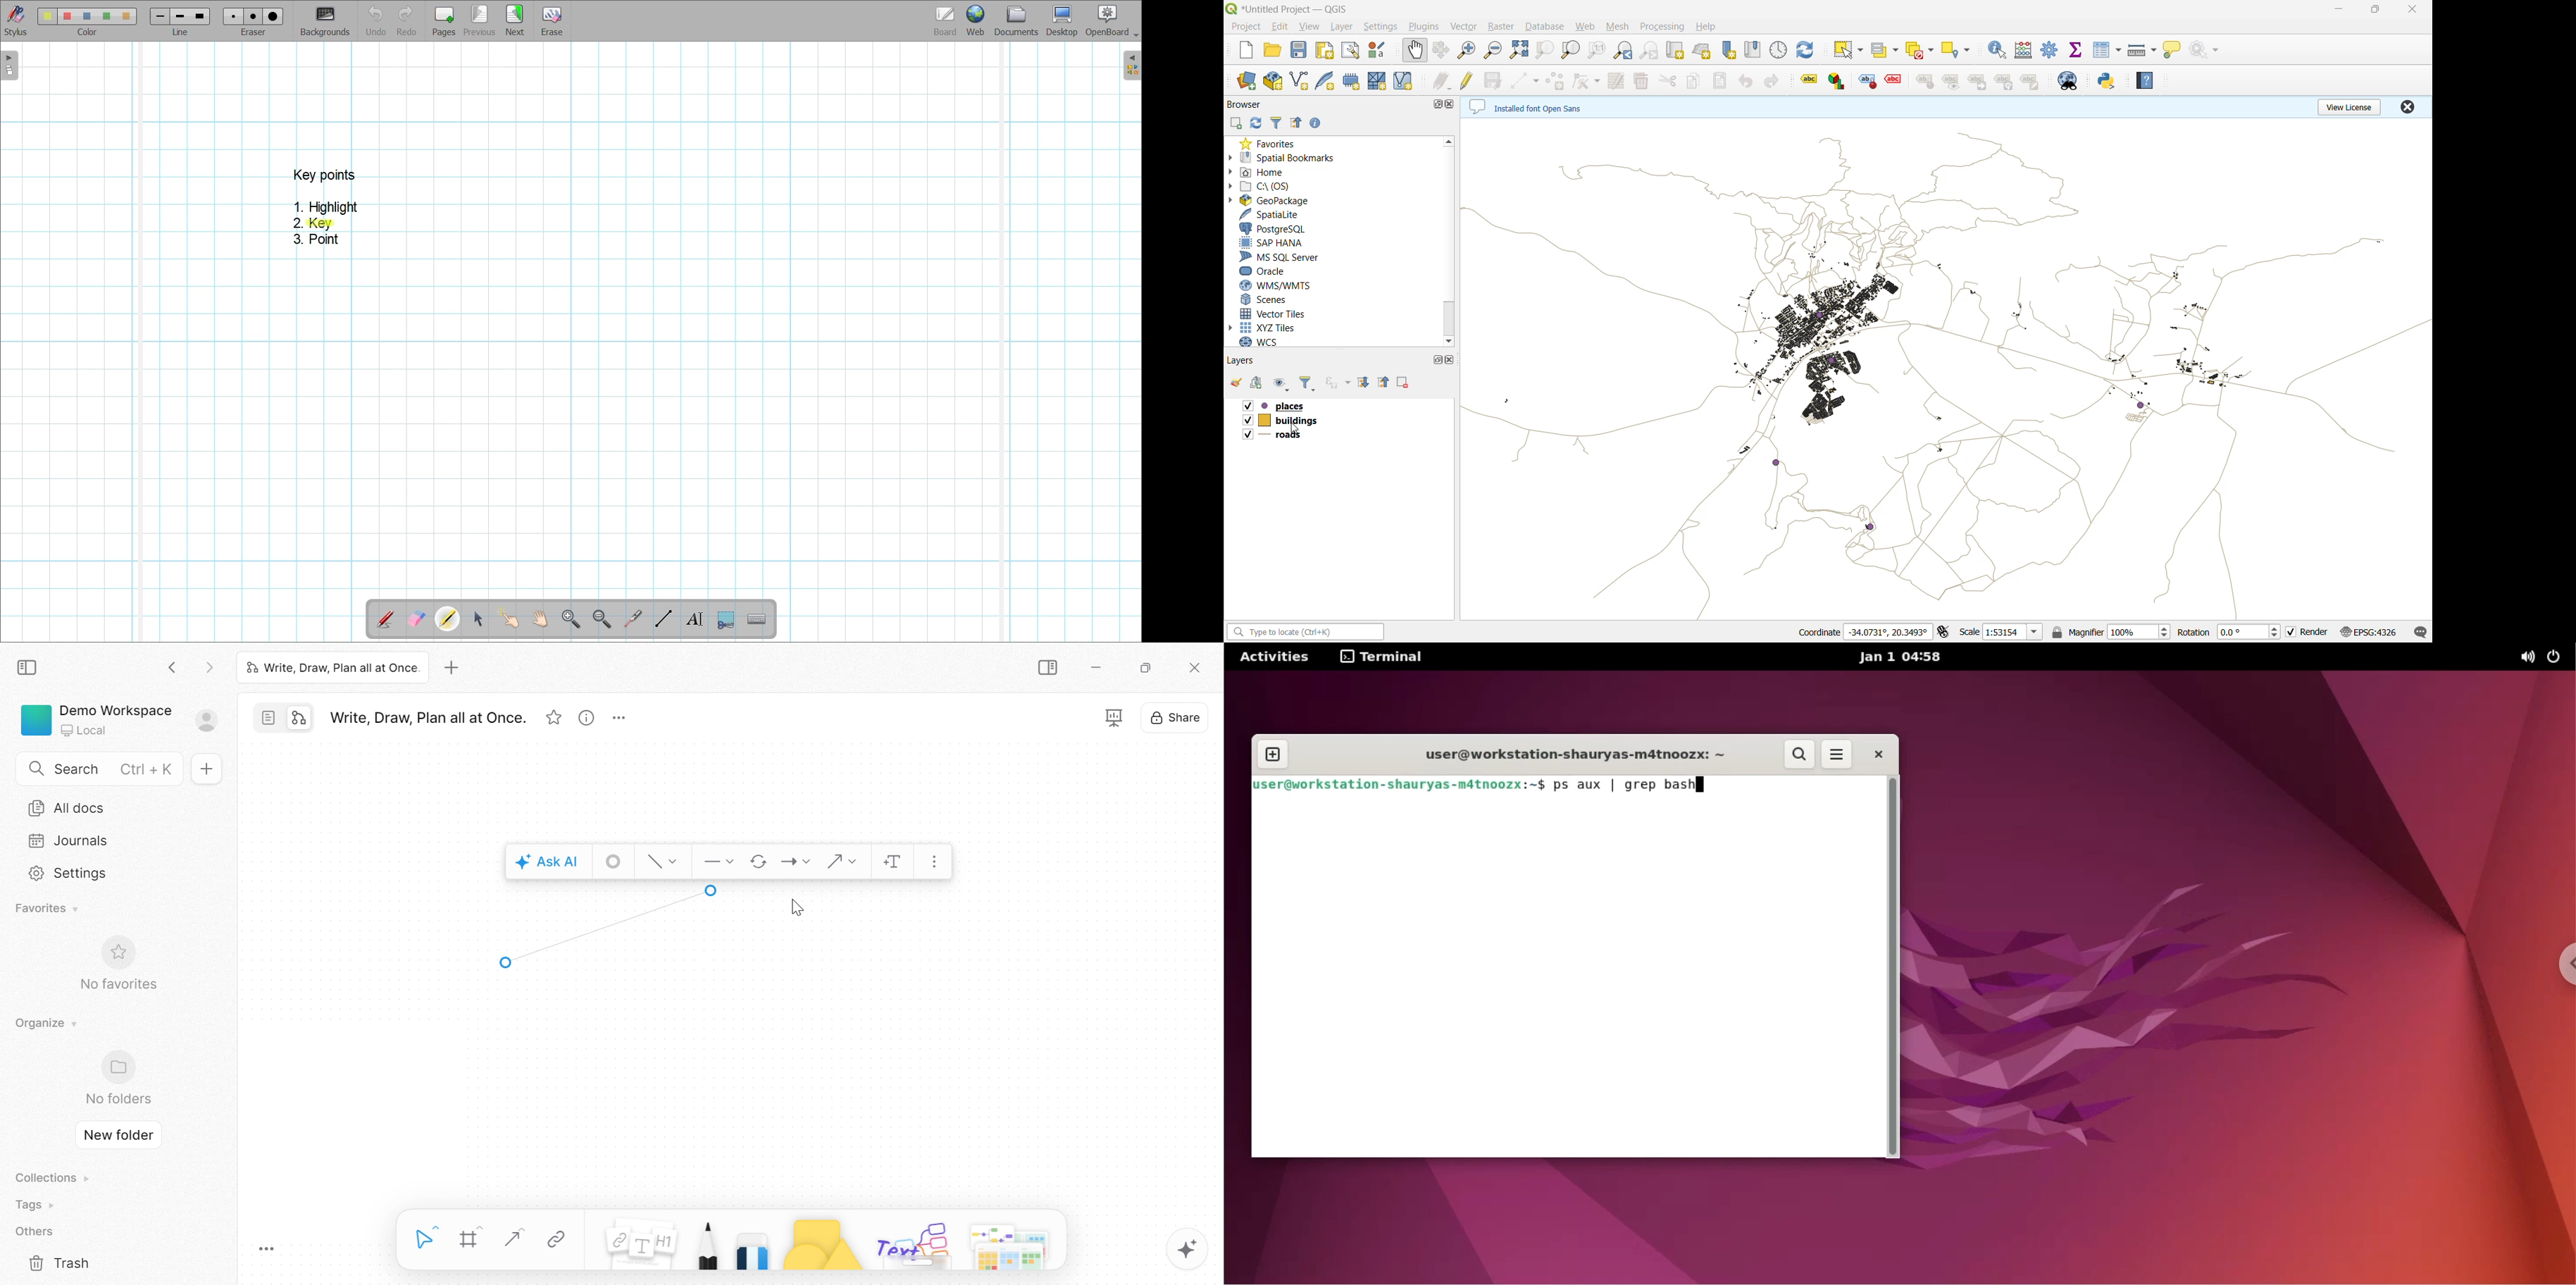 Image resolution: width=2576 pixels, height=1288 pixels. I want to click on Display virtual keyboard, so click(757, 619).